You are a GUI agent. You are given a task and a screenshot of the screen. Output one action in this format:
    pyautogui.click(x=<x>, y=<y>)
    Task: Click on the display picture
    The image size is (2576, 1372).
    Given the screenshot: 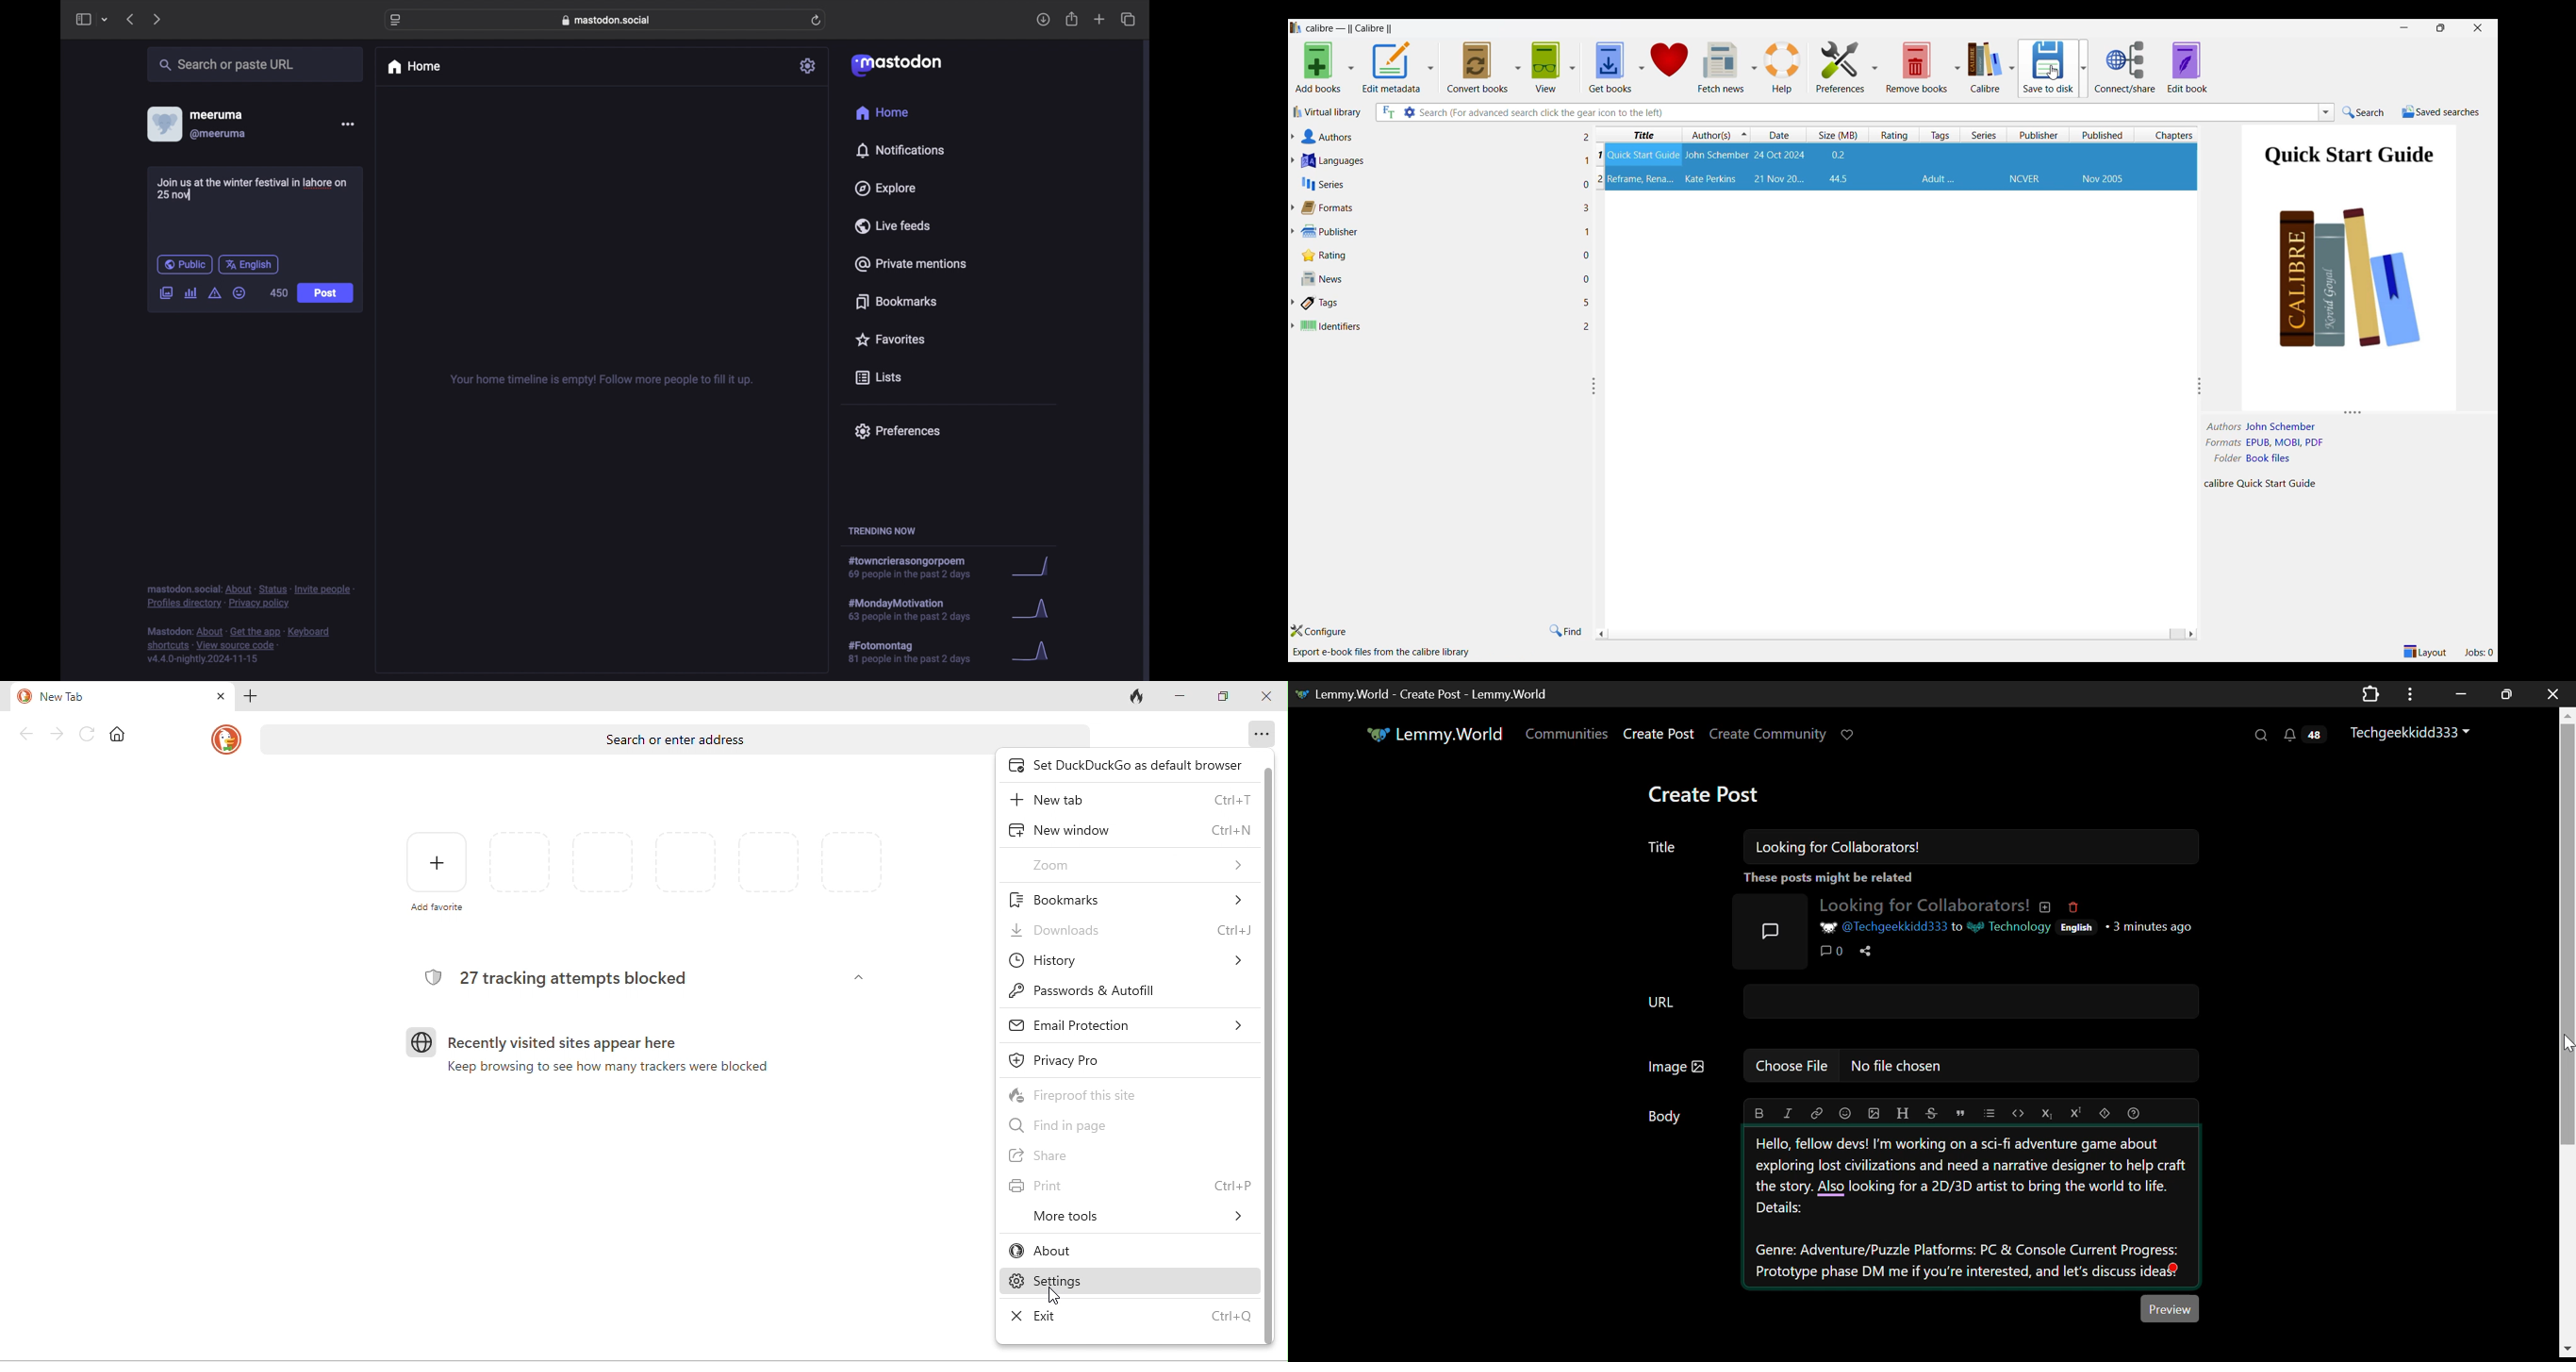 What is the action you would take?
    pyautogui.click(x=163, y=124)
    